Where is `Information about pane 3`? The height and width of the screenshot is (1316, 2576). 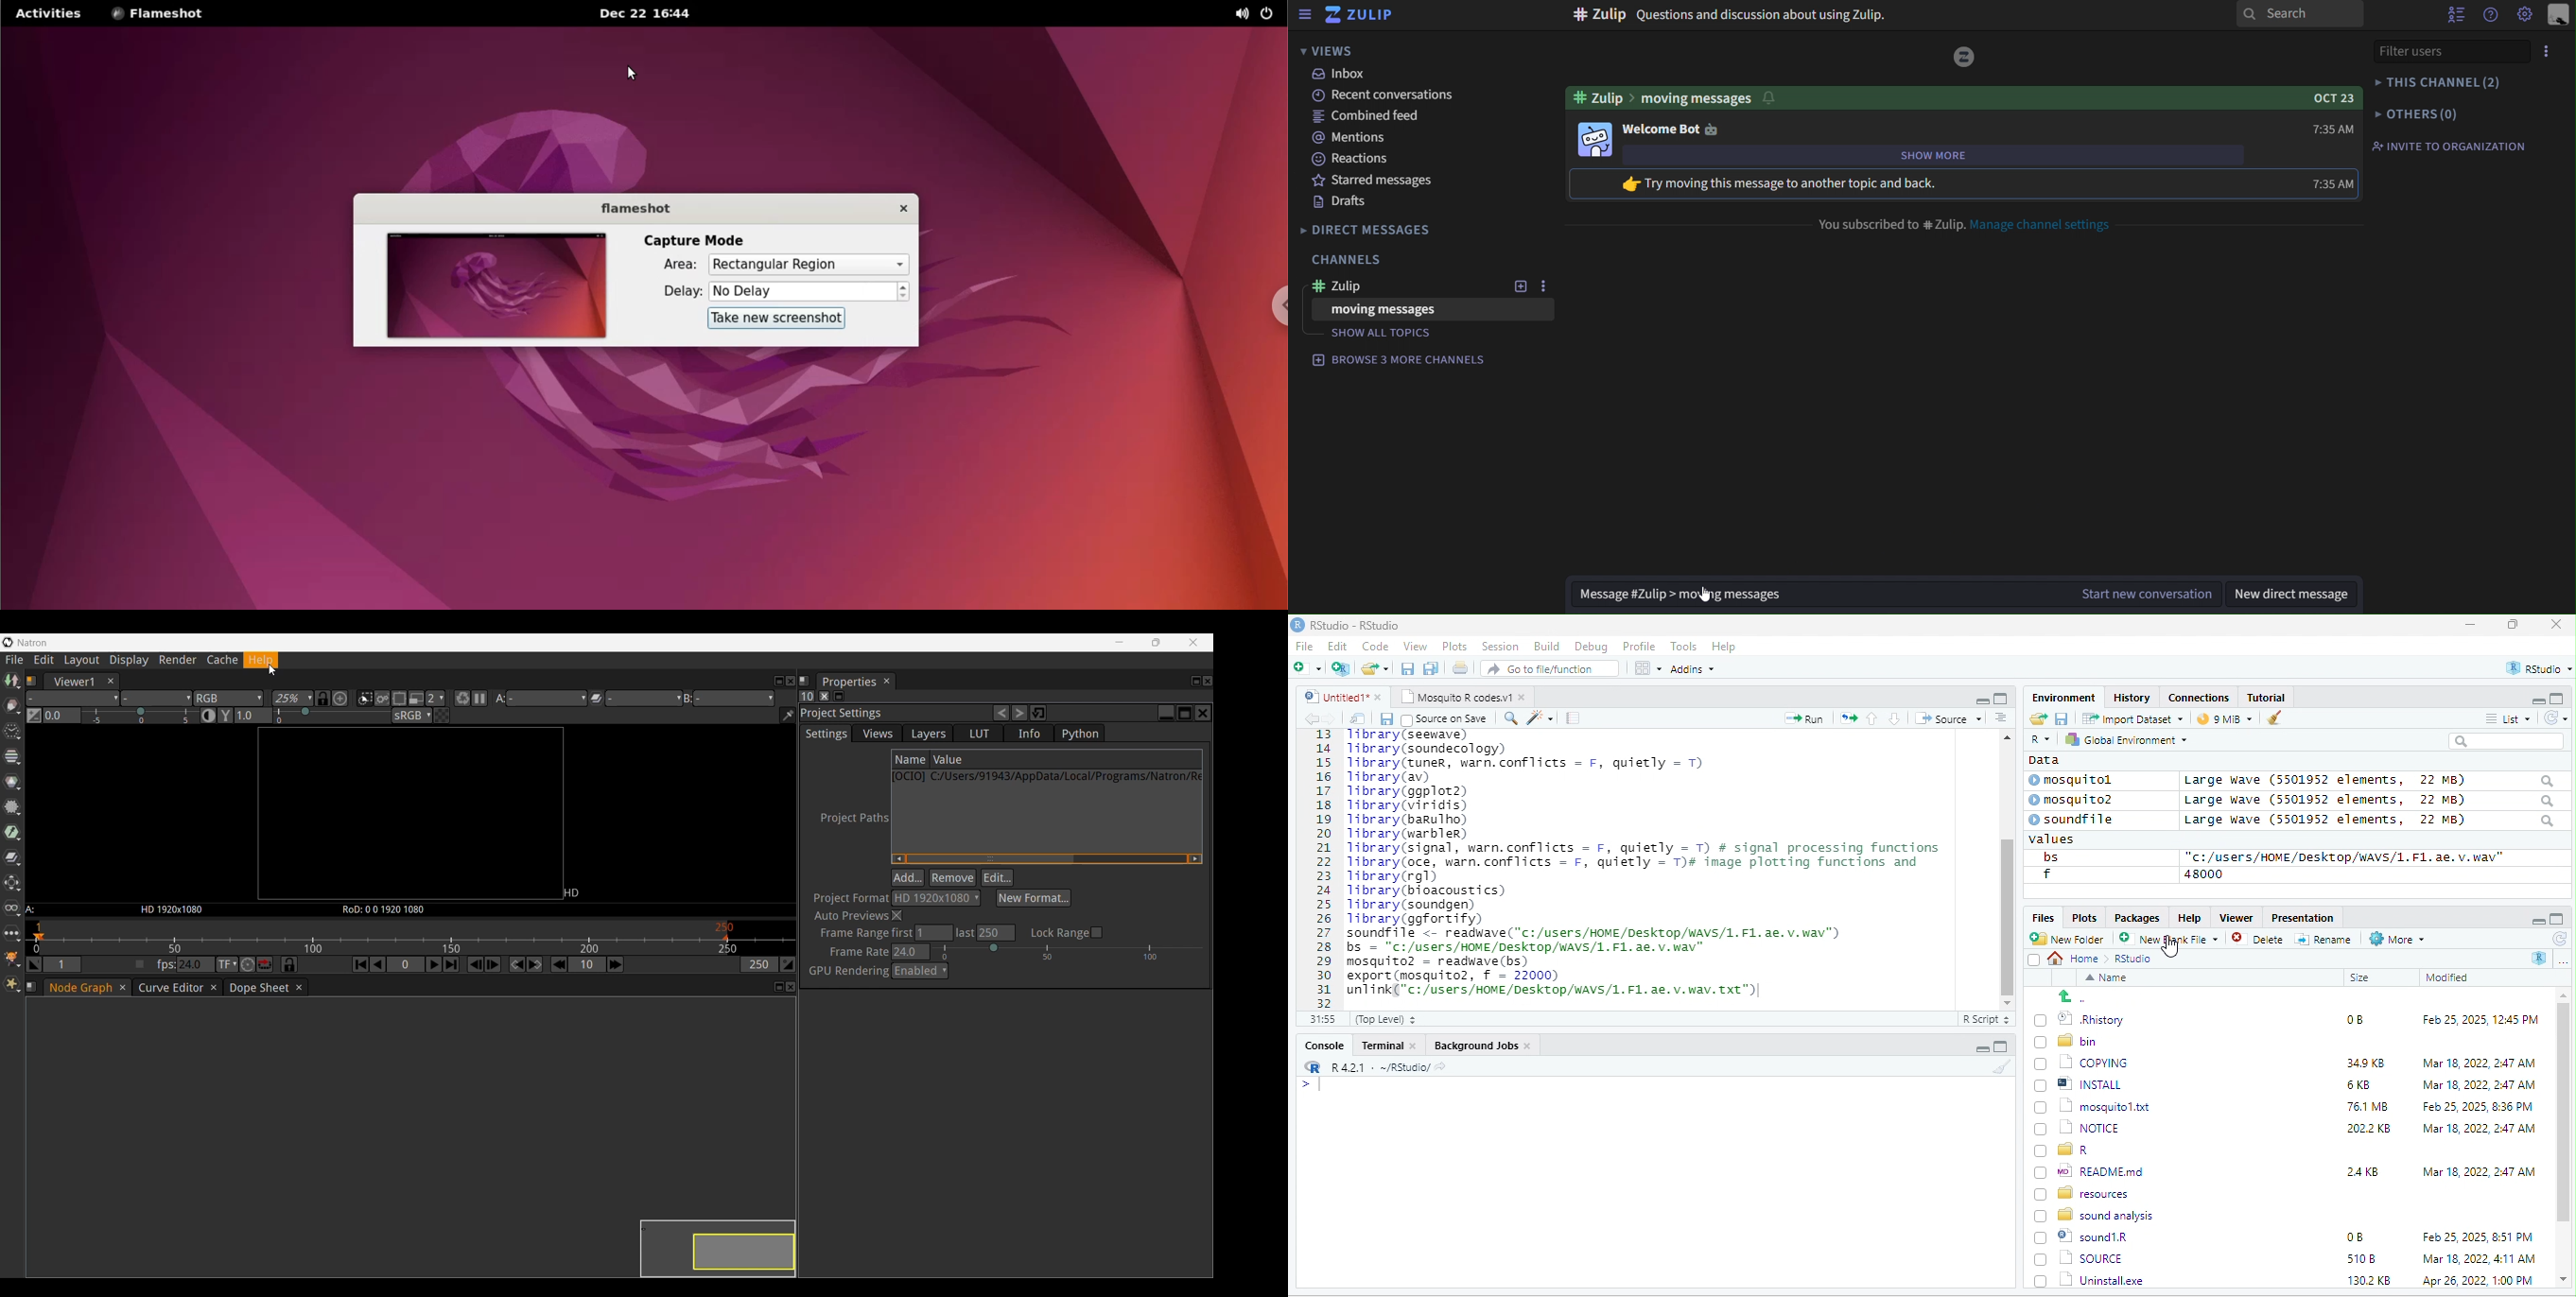
Information about pane 3 is located at coordinates (31, 987).